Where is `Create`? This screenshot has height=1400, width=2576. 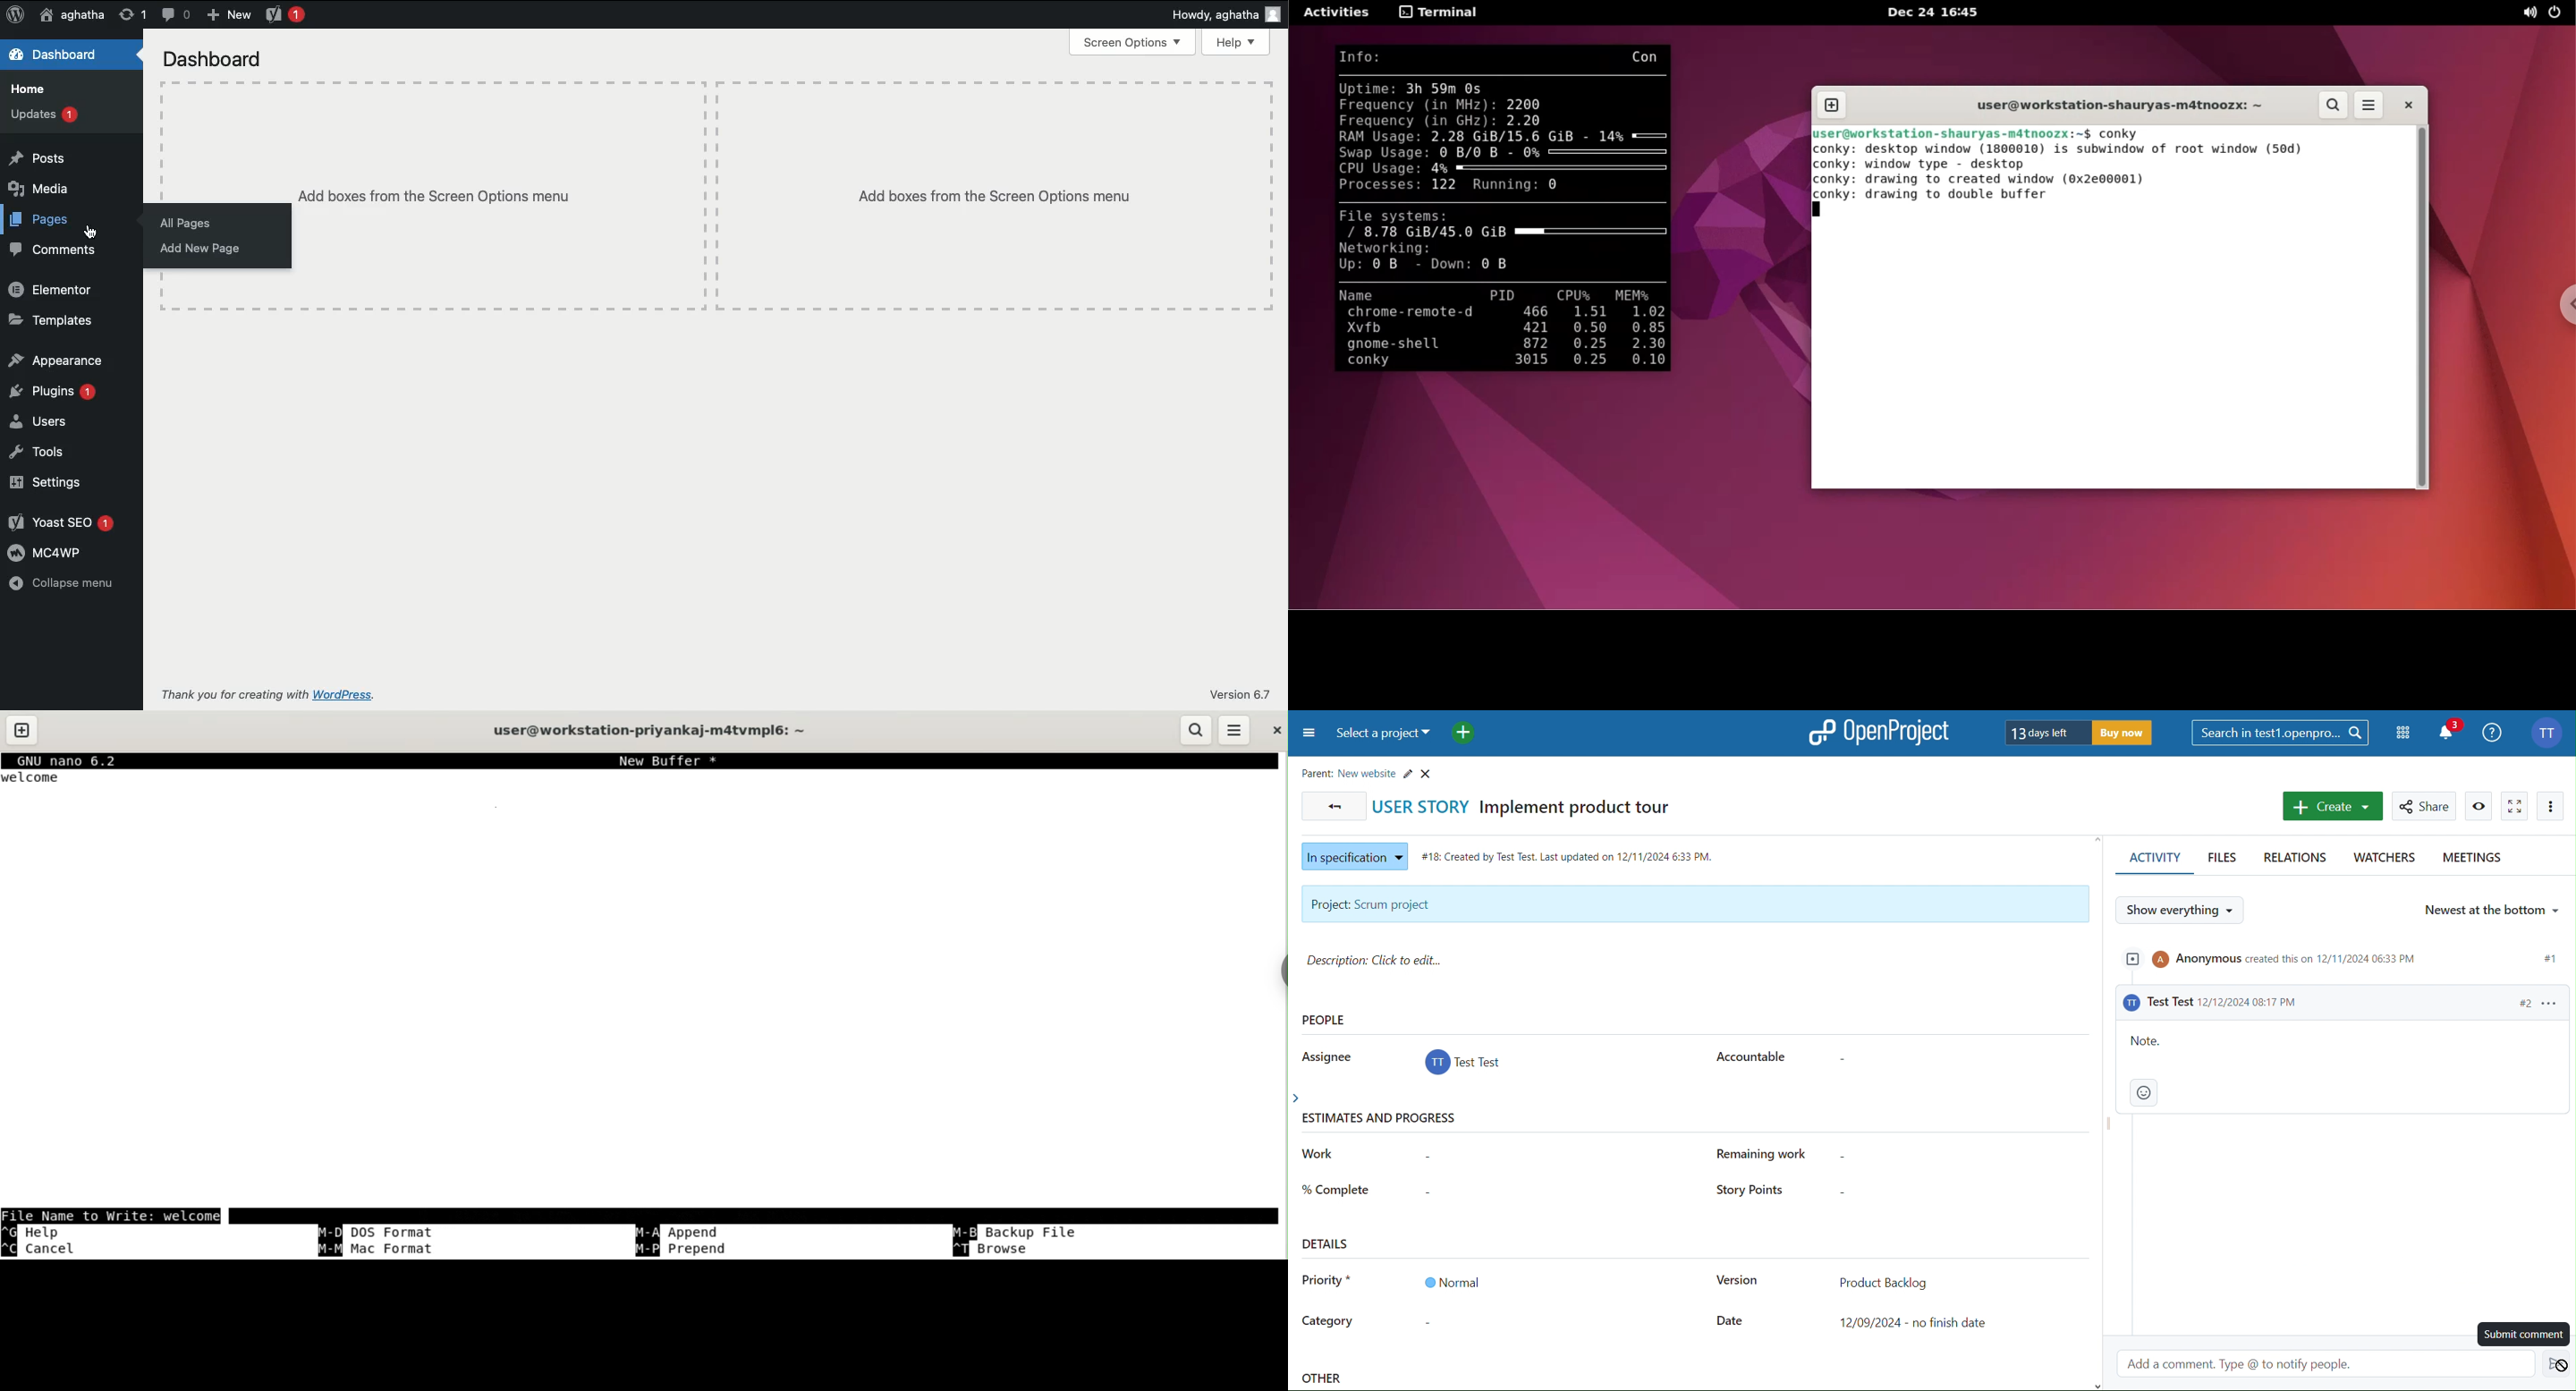
Create is located at coordinates (2331, 806).